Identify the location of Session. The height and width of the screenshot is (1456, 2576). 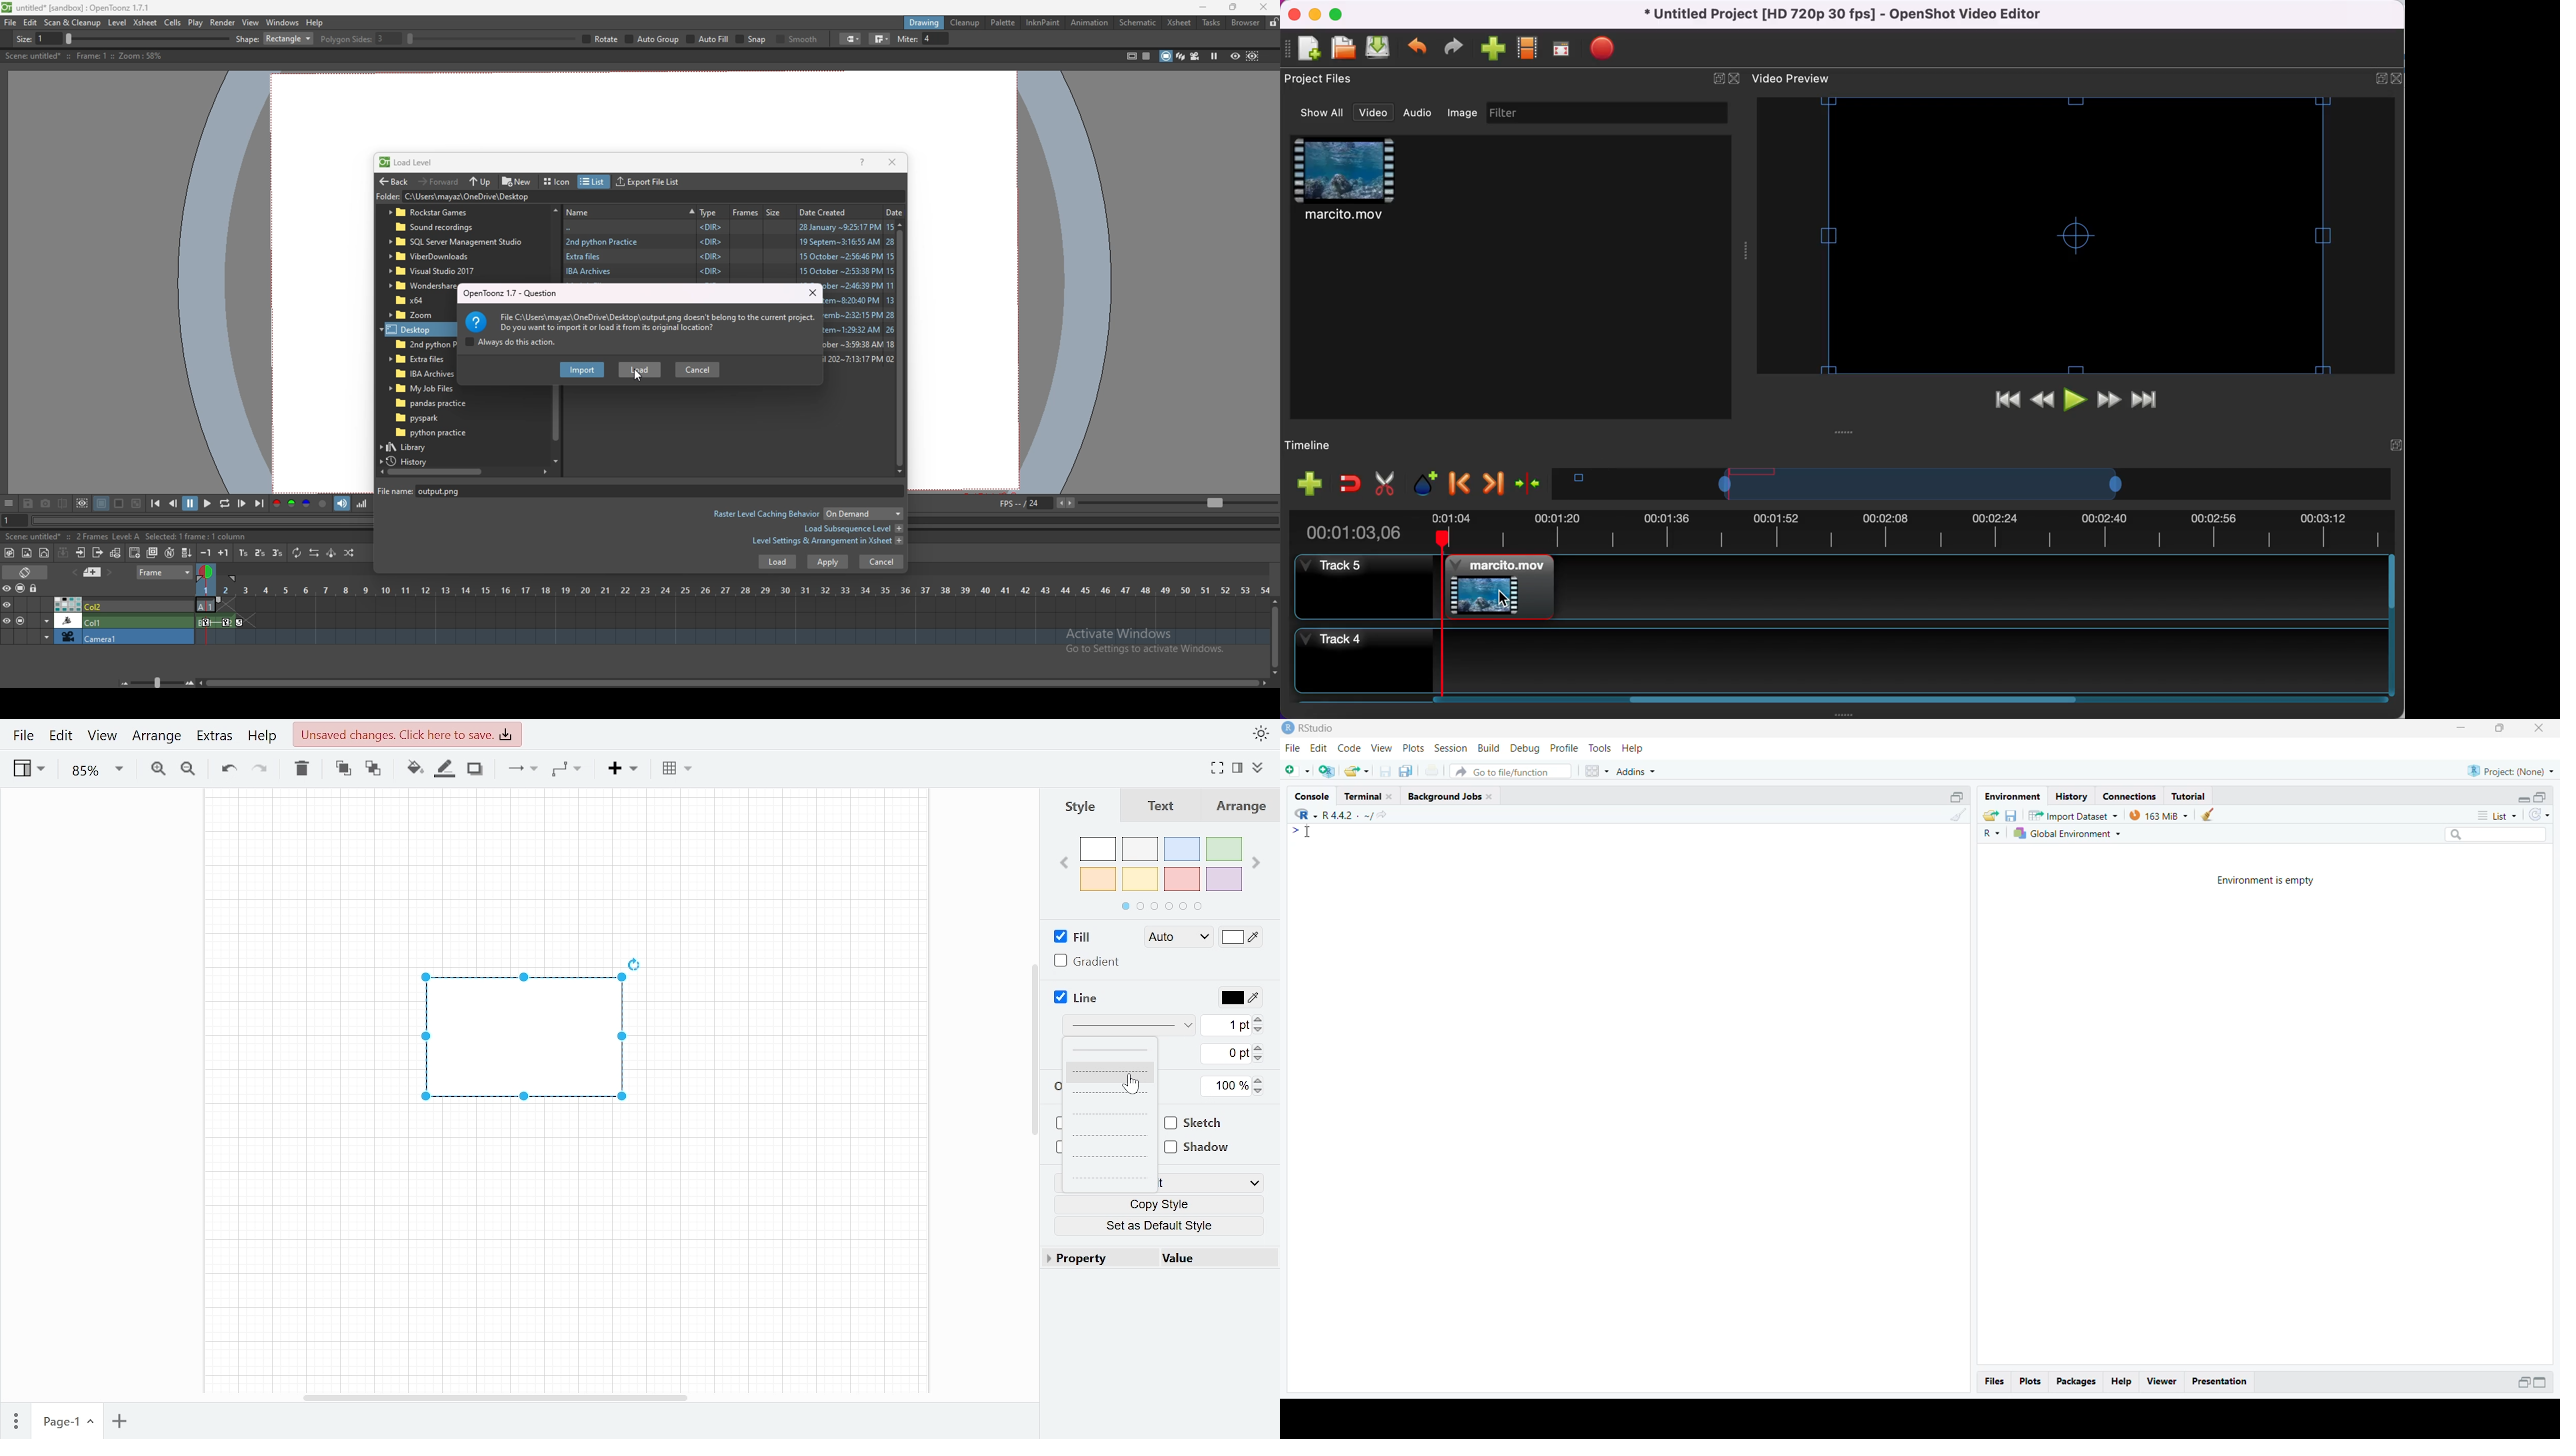
(1451, 748).